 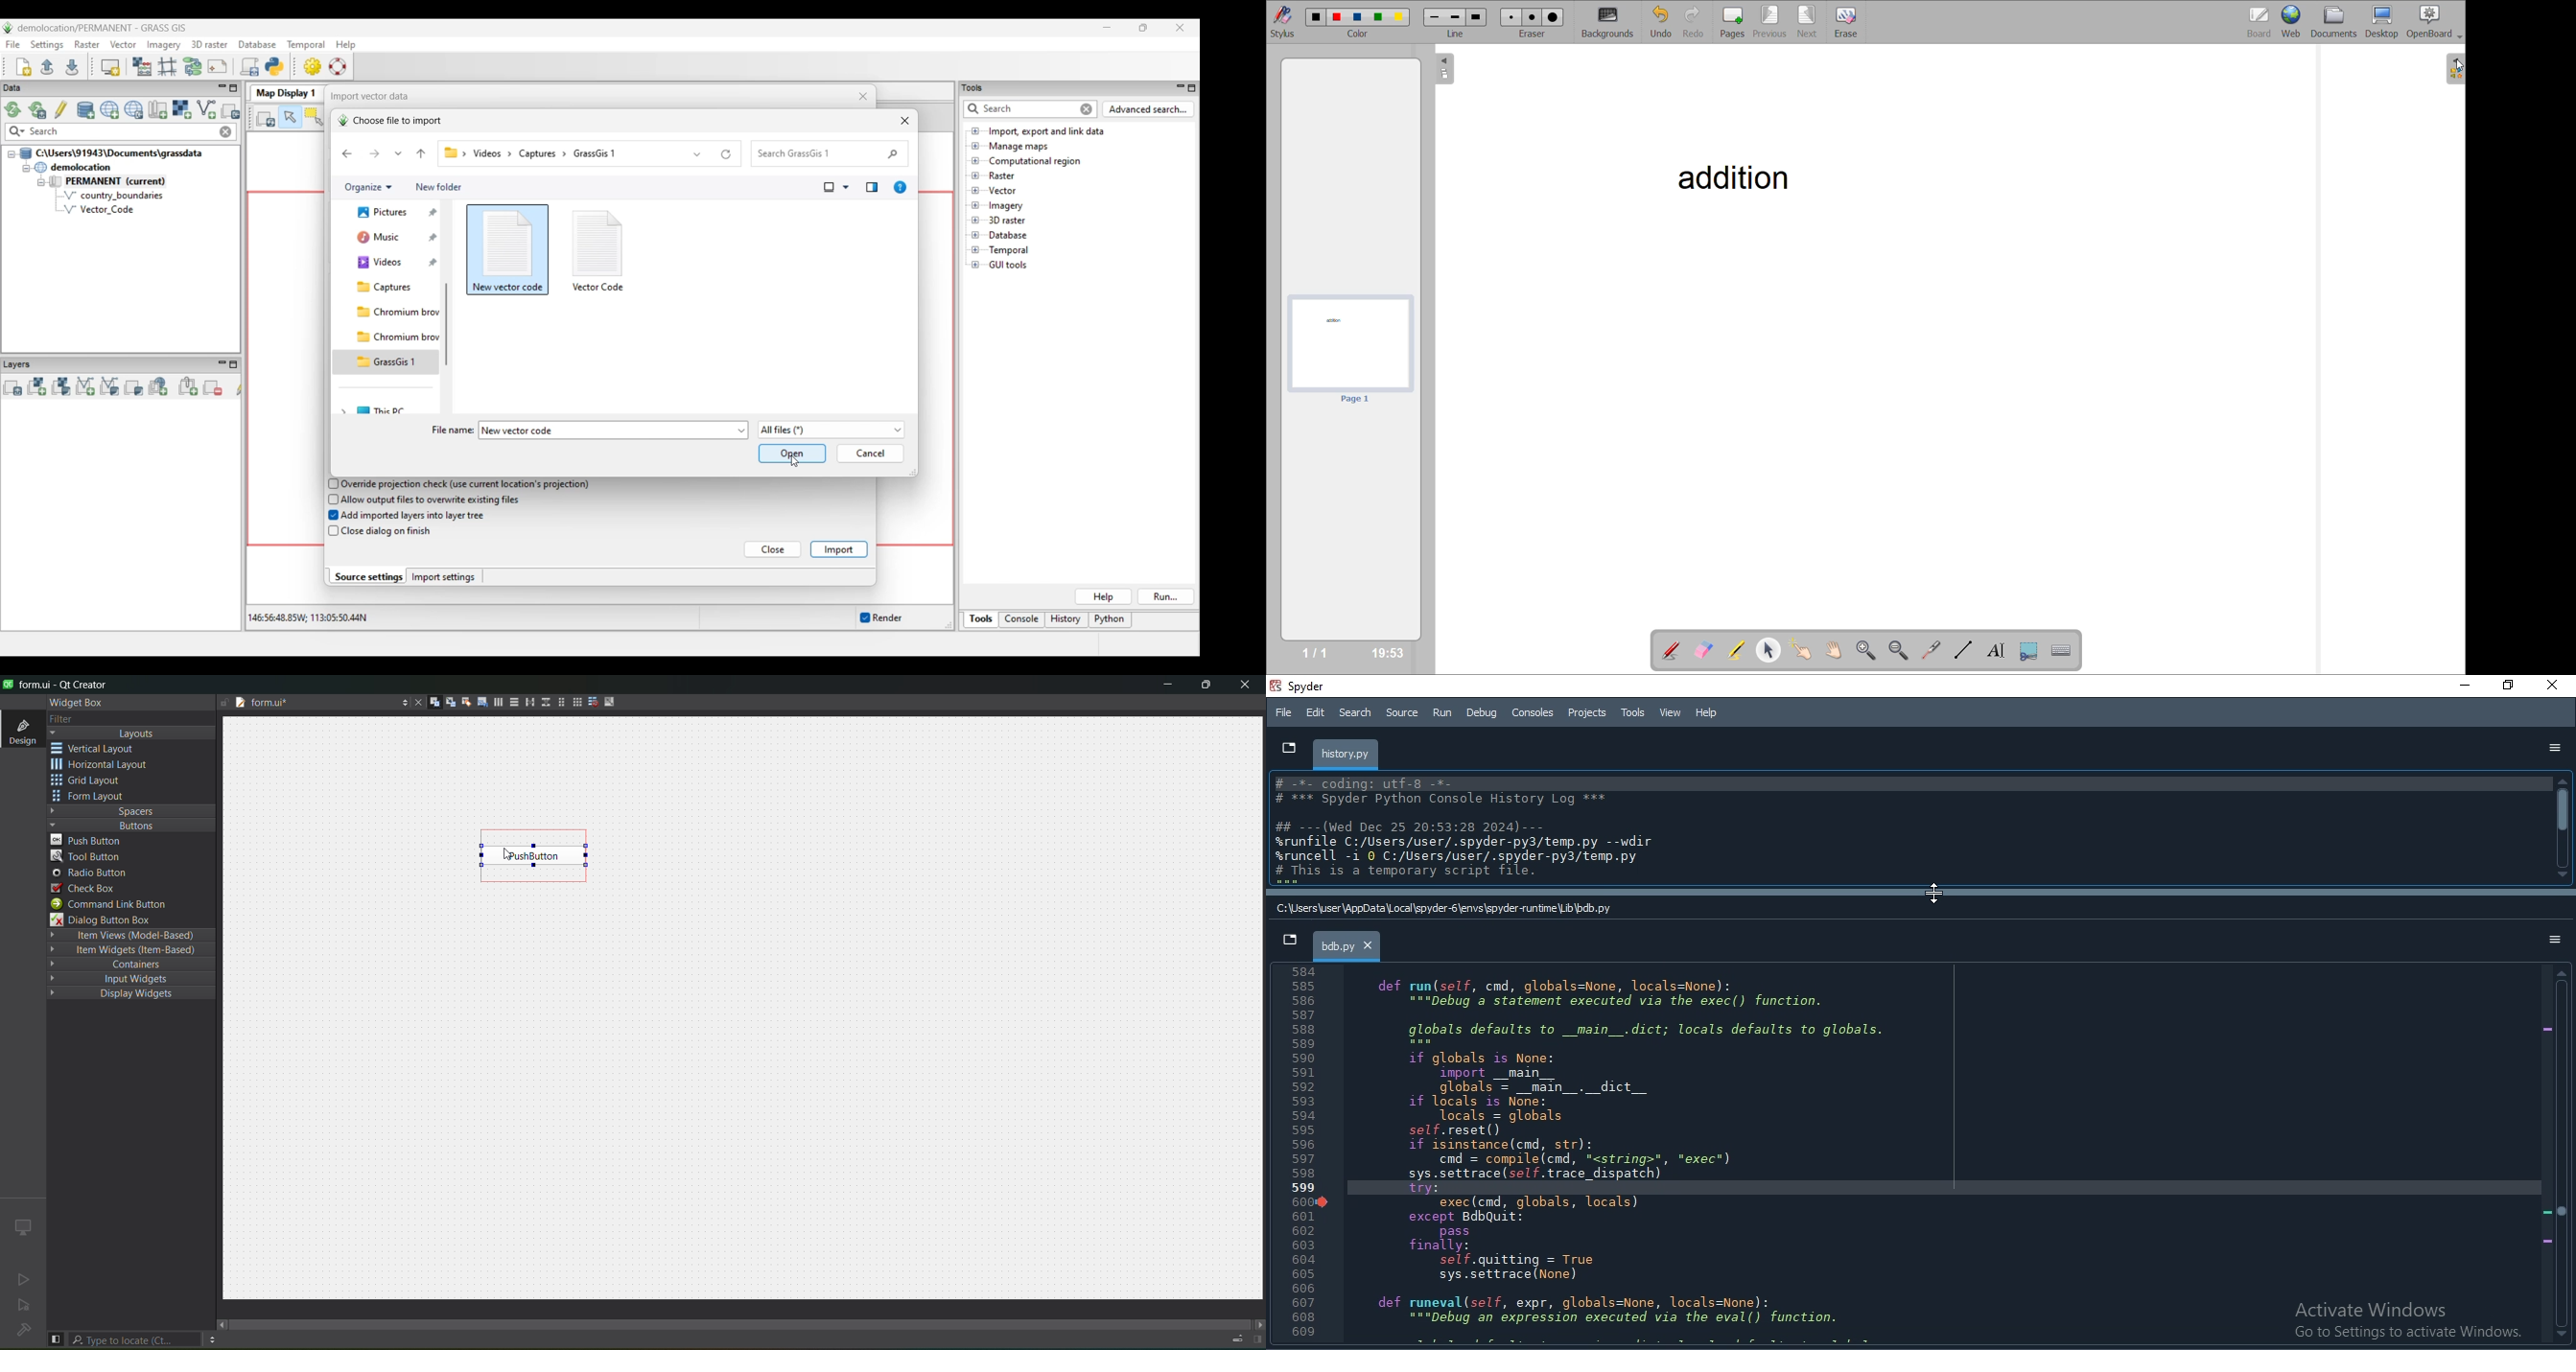 What do you see at coordinates (1307, 688) in the screenshot?
I see `spyder` at bounding box center [1307, 688].